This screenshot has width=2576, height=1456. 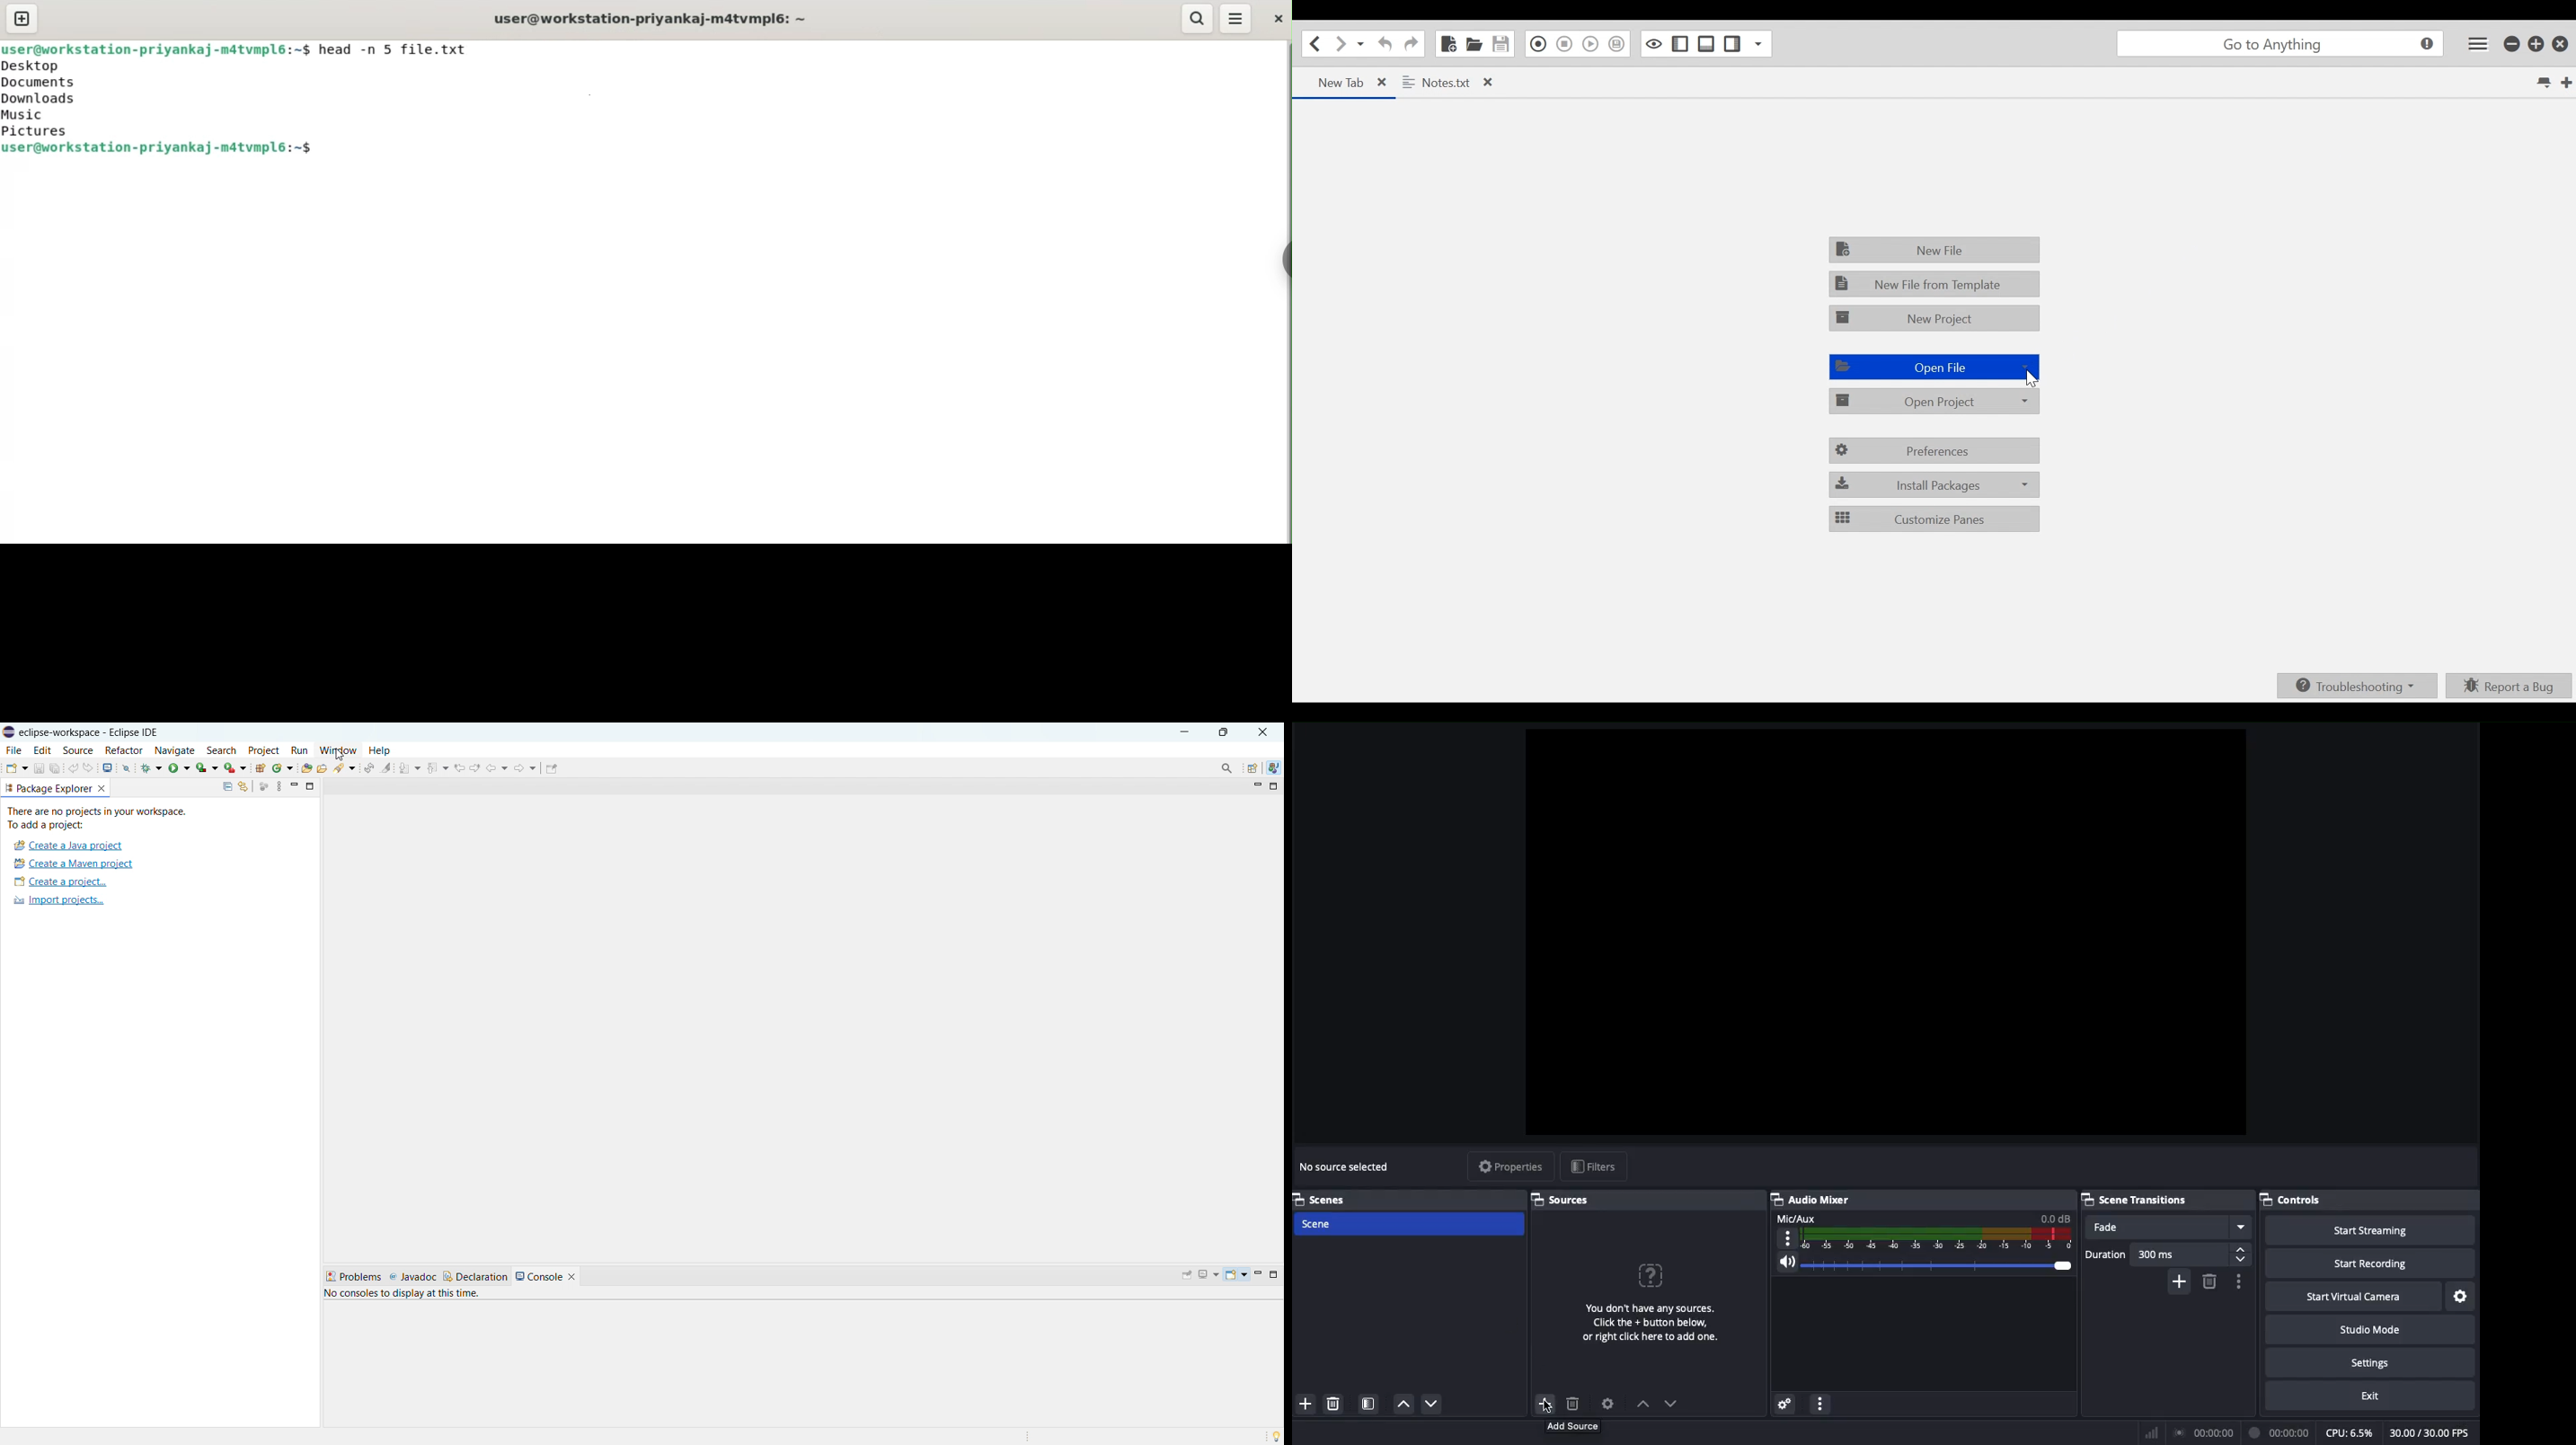 I want to click on Filters, so click(x=1595, y=1166).